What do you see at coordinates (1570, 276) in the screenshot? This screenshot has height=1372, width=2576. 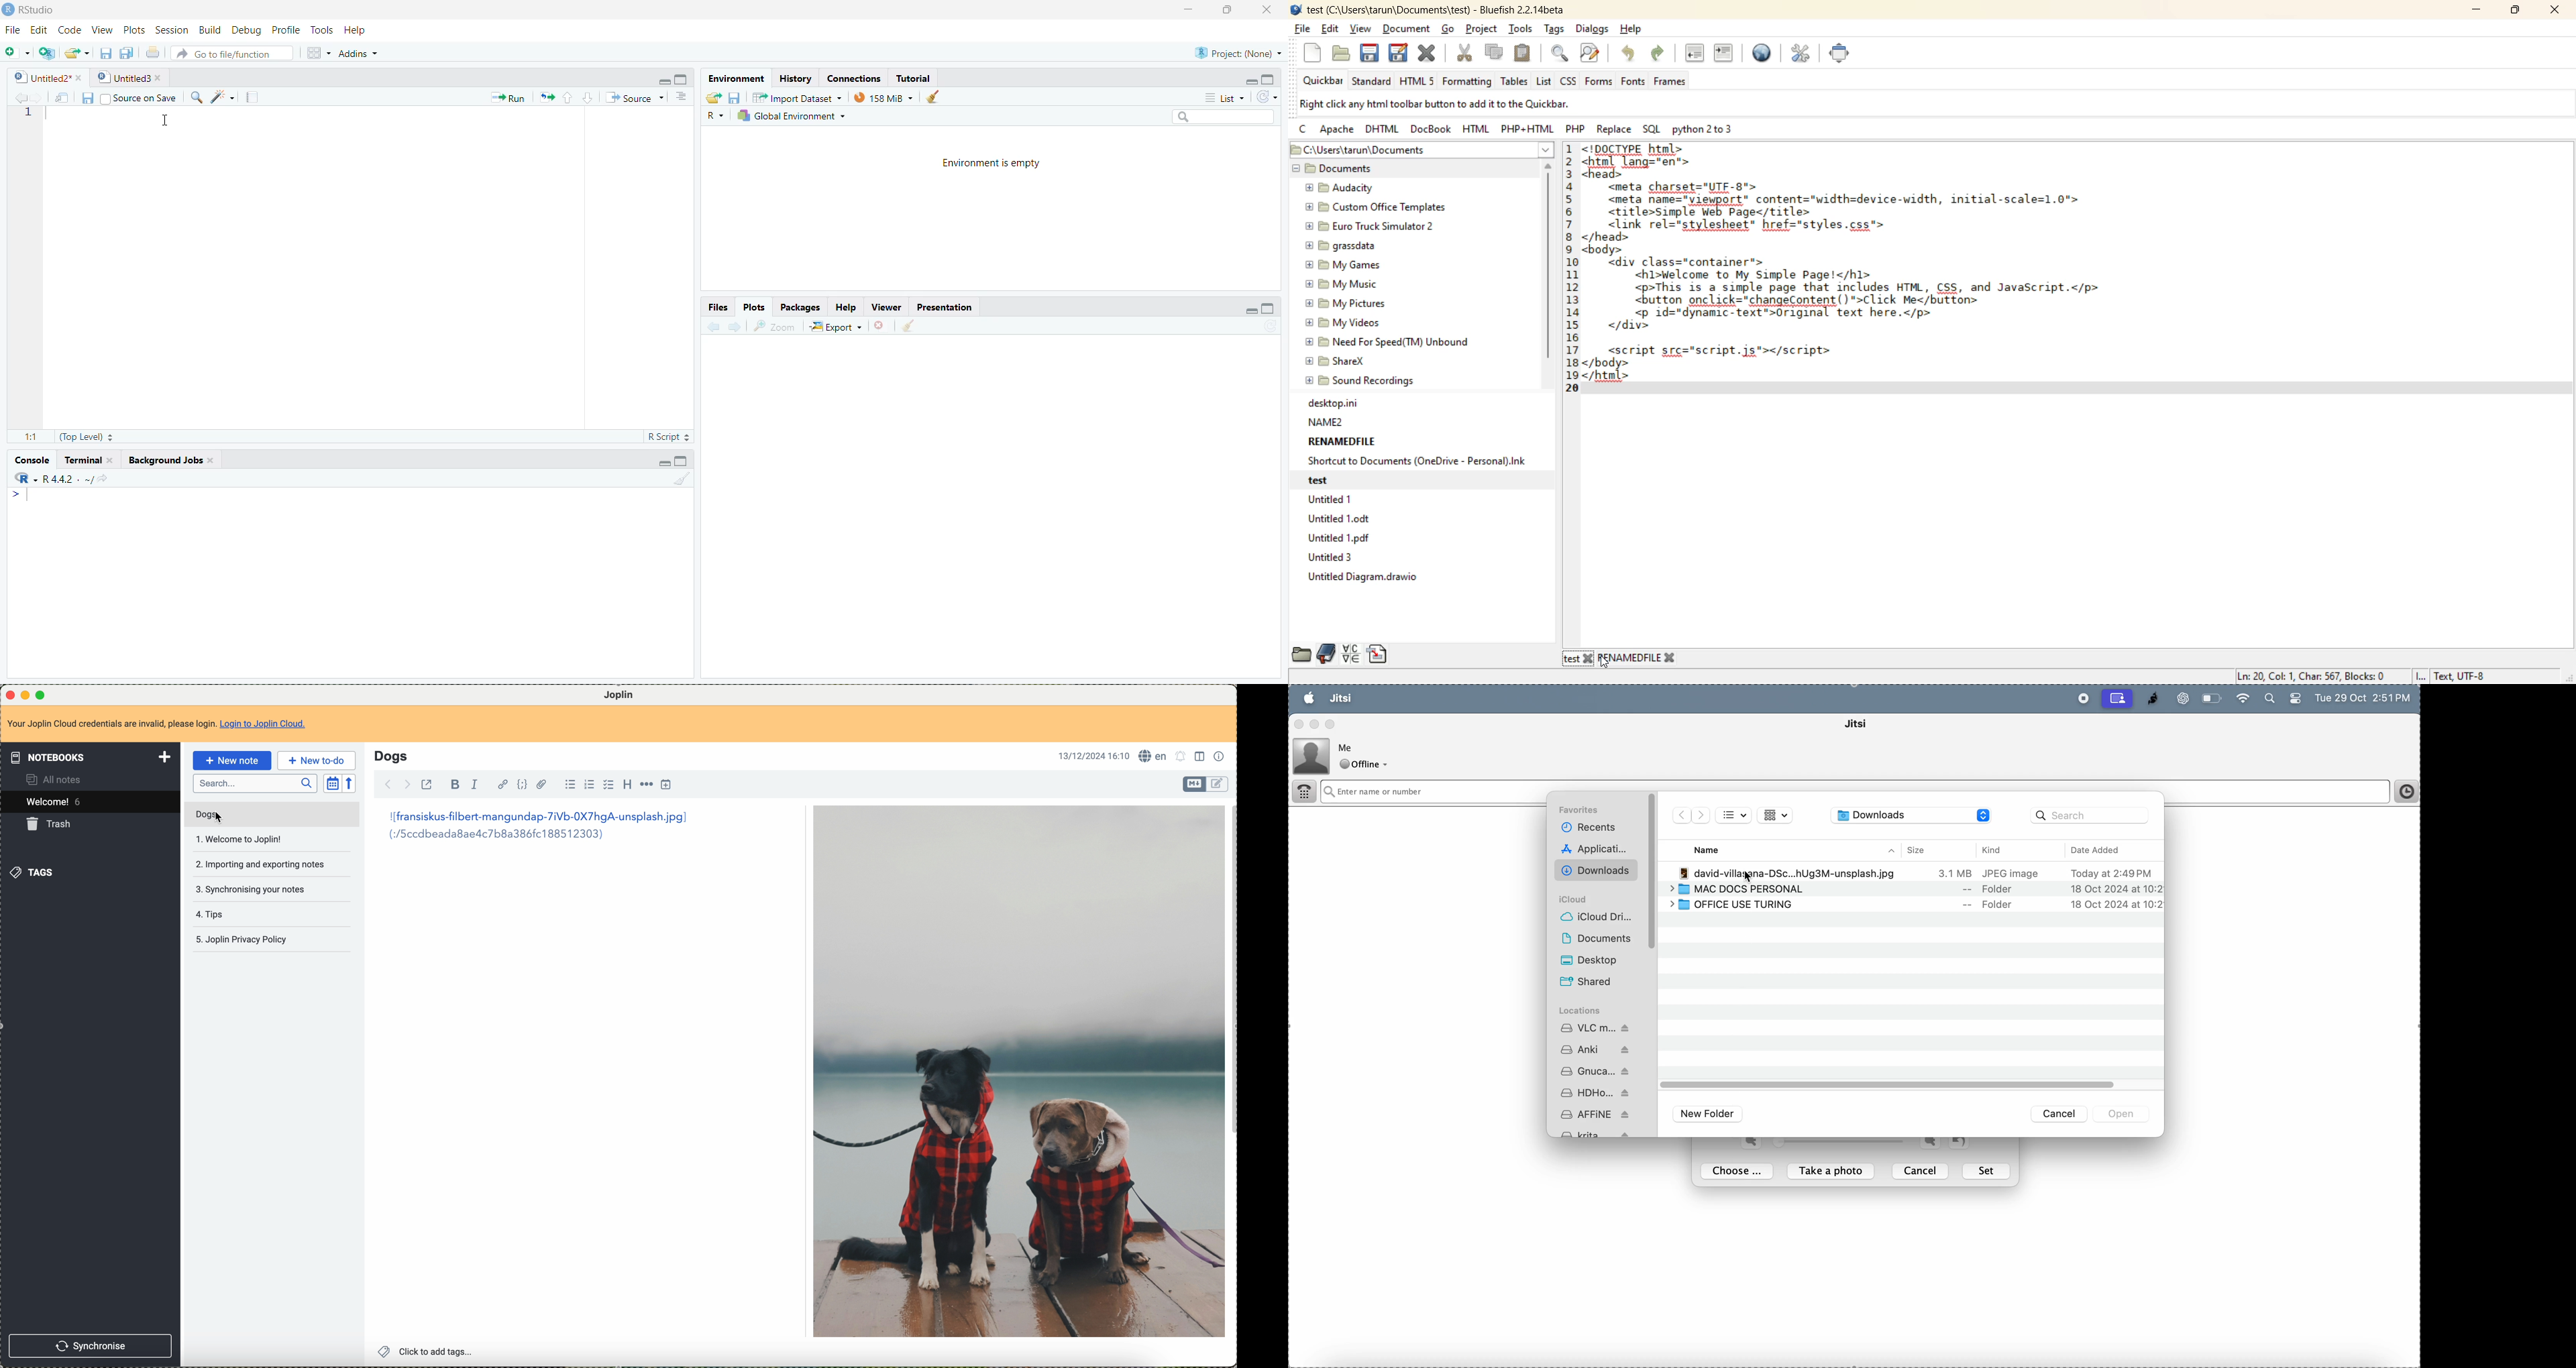 I see `line no.` at bounding box center [1570, 276].